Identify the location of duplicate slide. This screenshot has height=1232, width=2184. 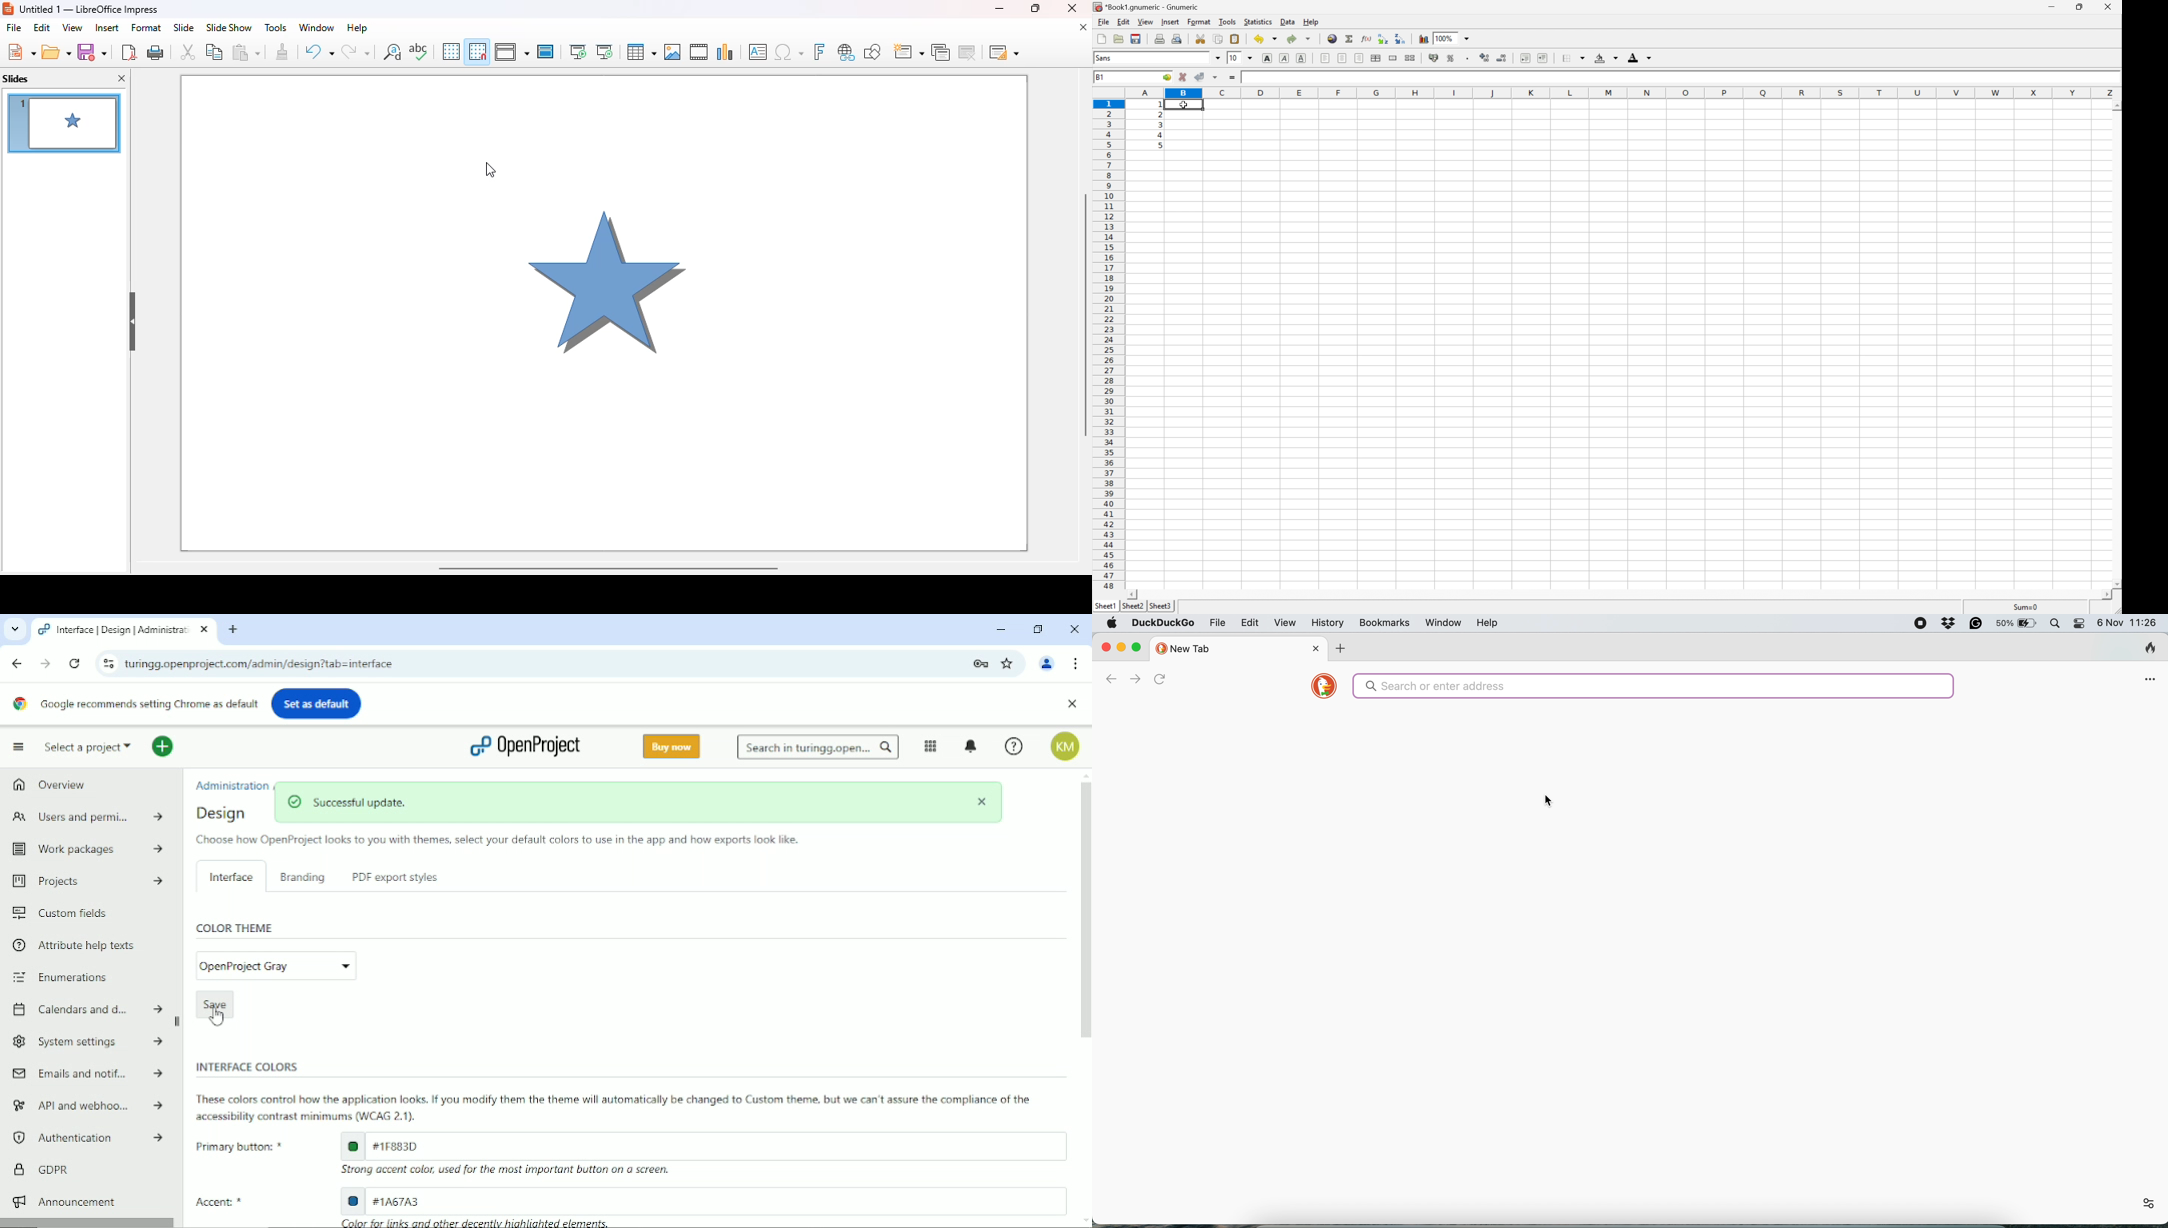
(940, 52).